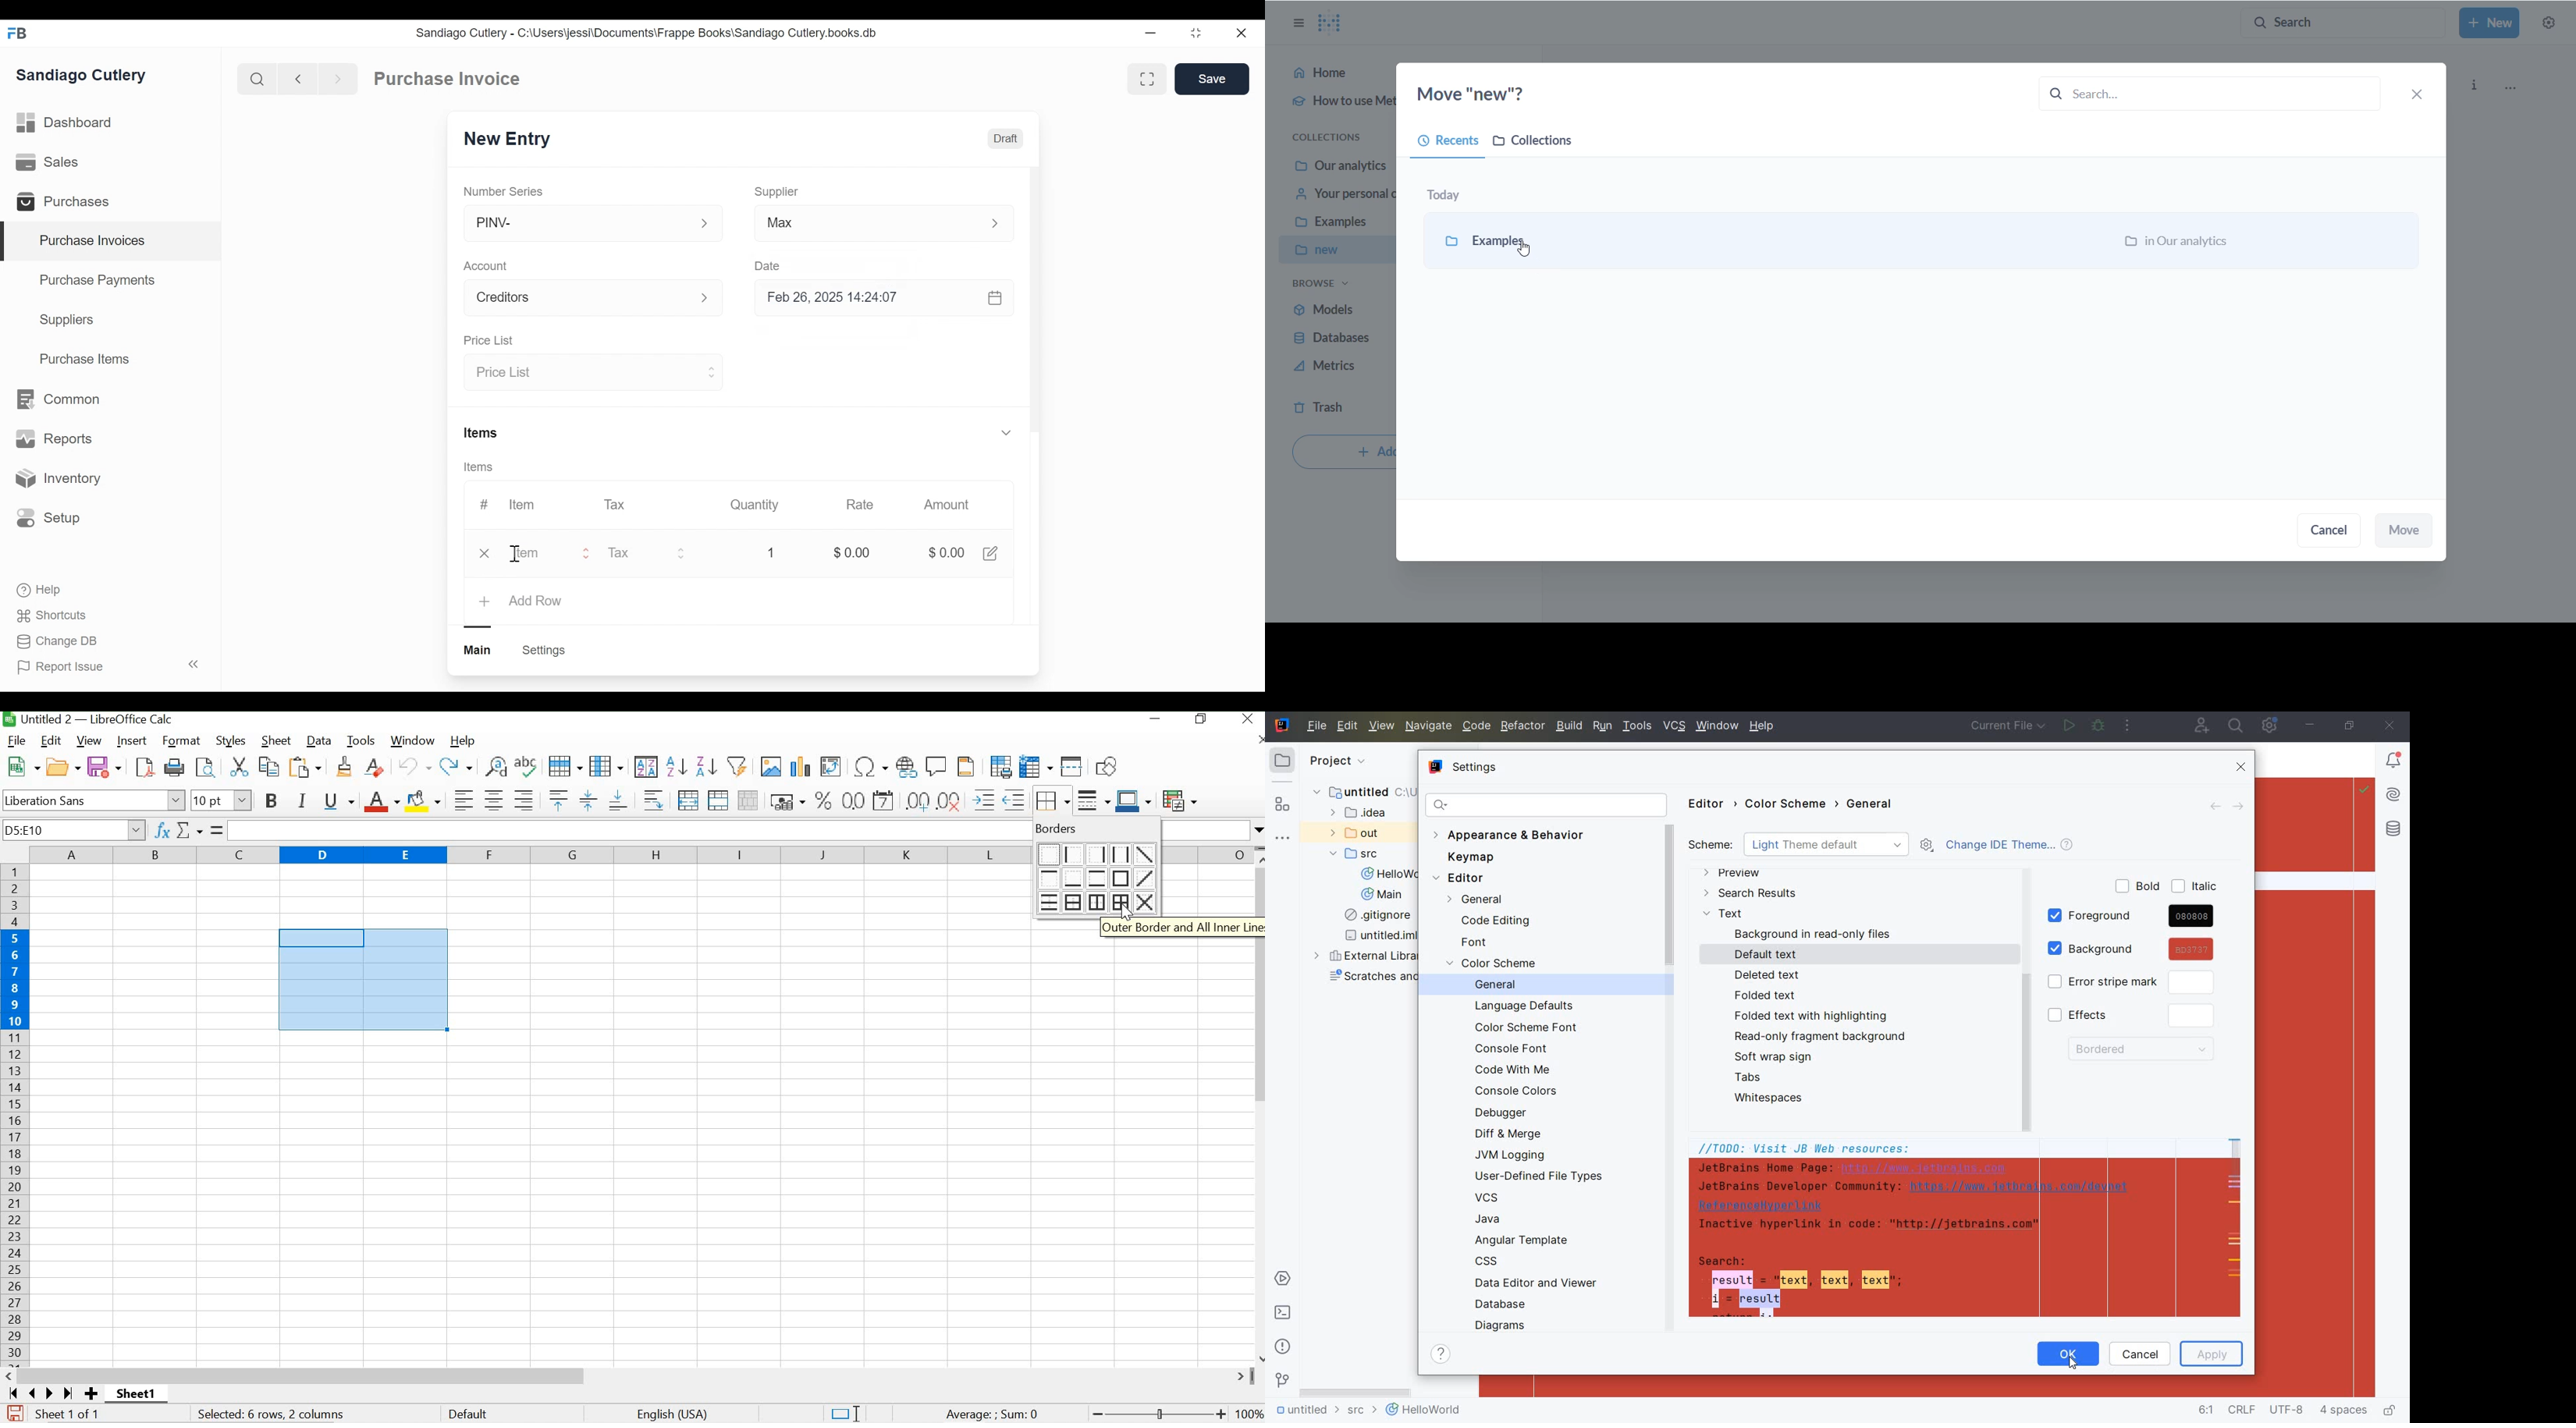  What do you see at coordinates (559, 800) in the screenshot?
I see `ALIGN TOP` at bounding box center [559, 800].